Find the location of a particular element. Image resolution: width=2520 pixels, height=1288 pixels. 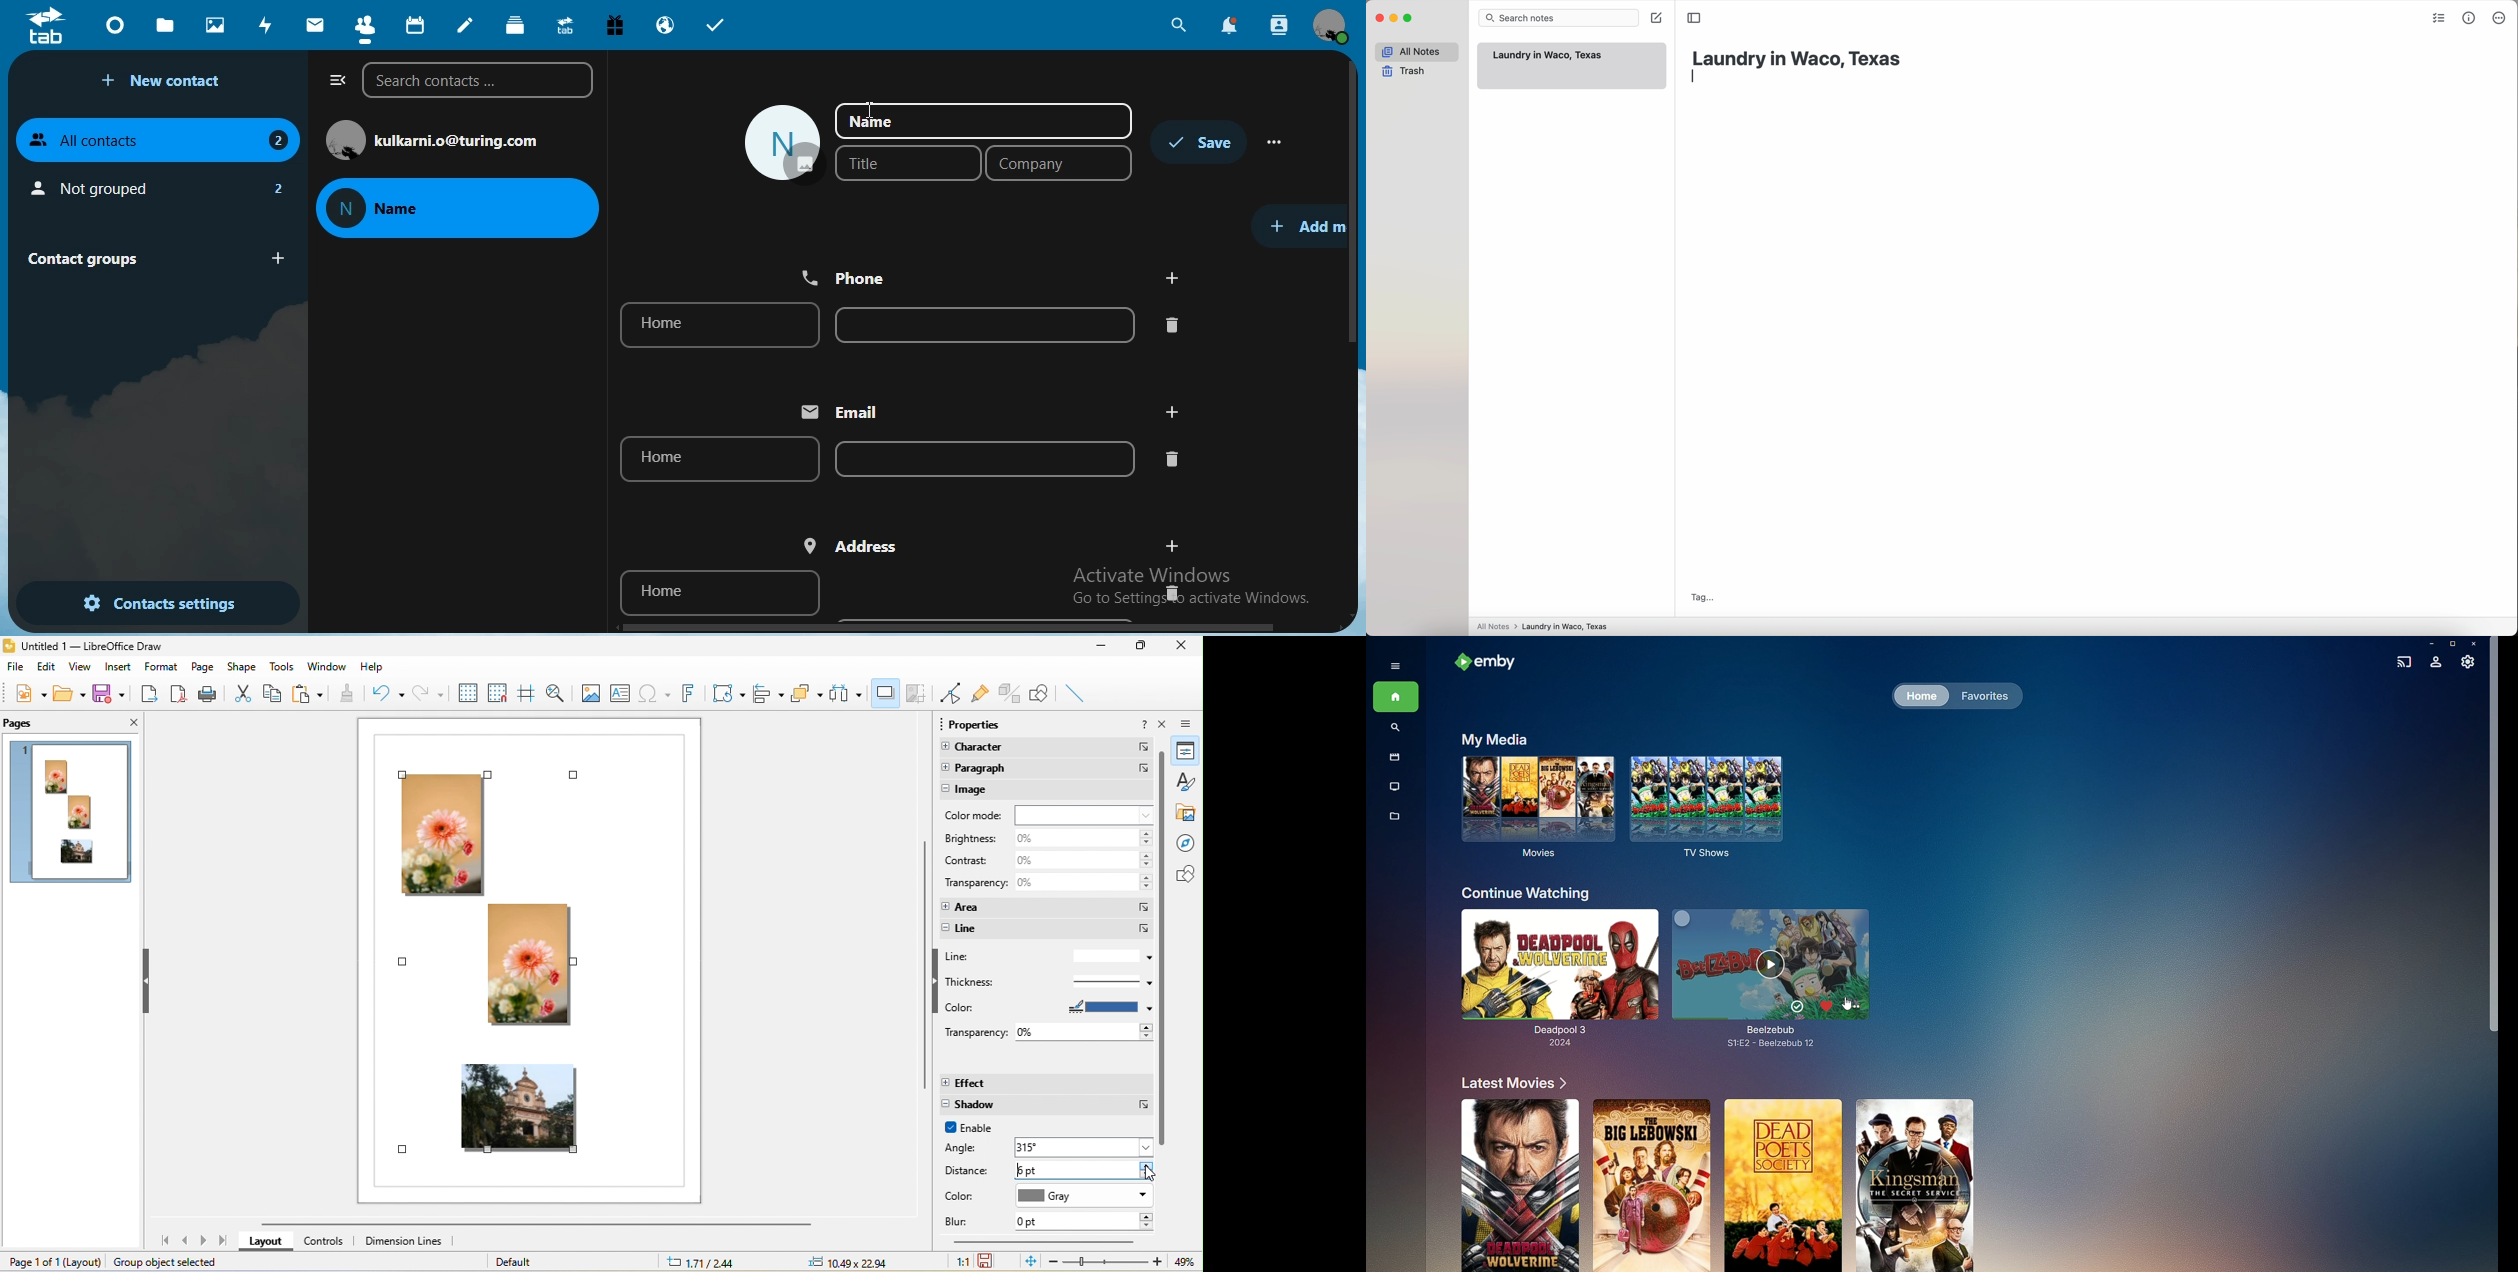

contact groups is located at coordinates (151, 257).